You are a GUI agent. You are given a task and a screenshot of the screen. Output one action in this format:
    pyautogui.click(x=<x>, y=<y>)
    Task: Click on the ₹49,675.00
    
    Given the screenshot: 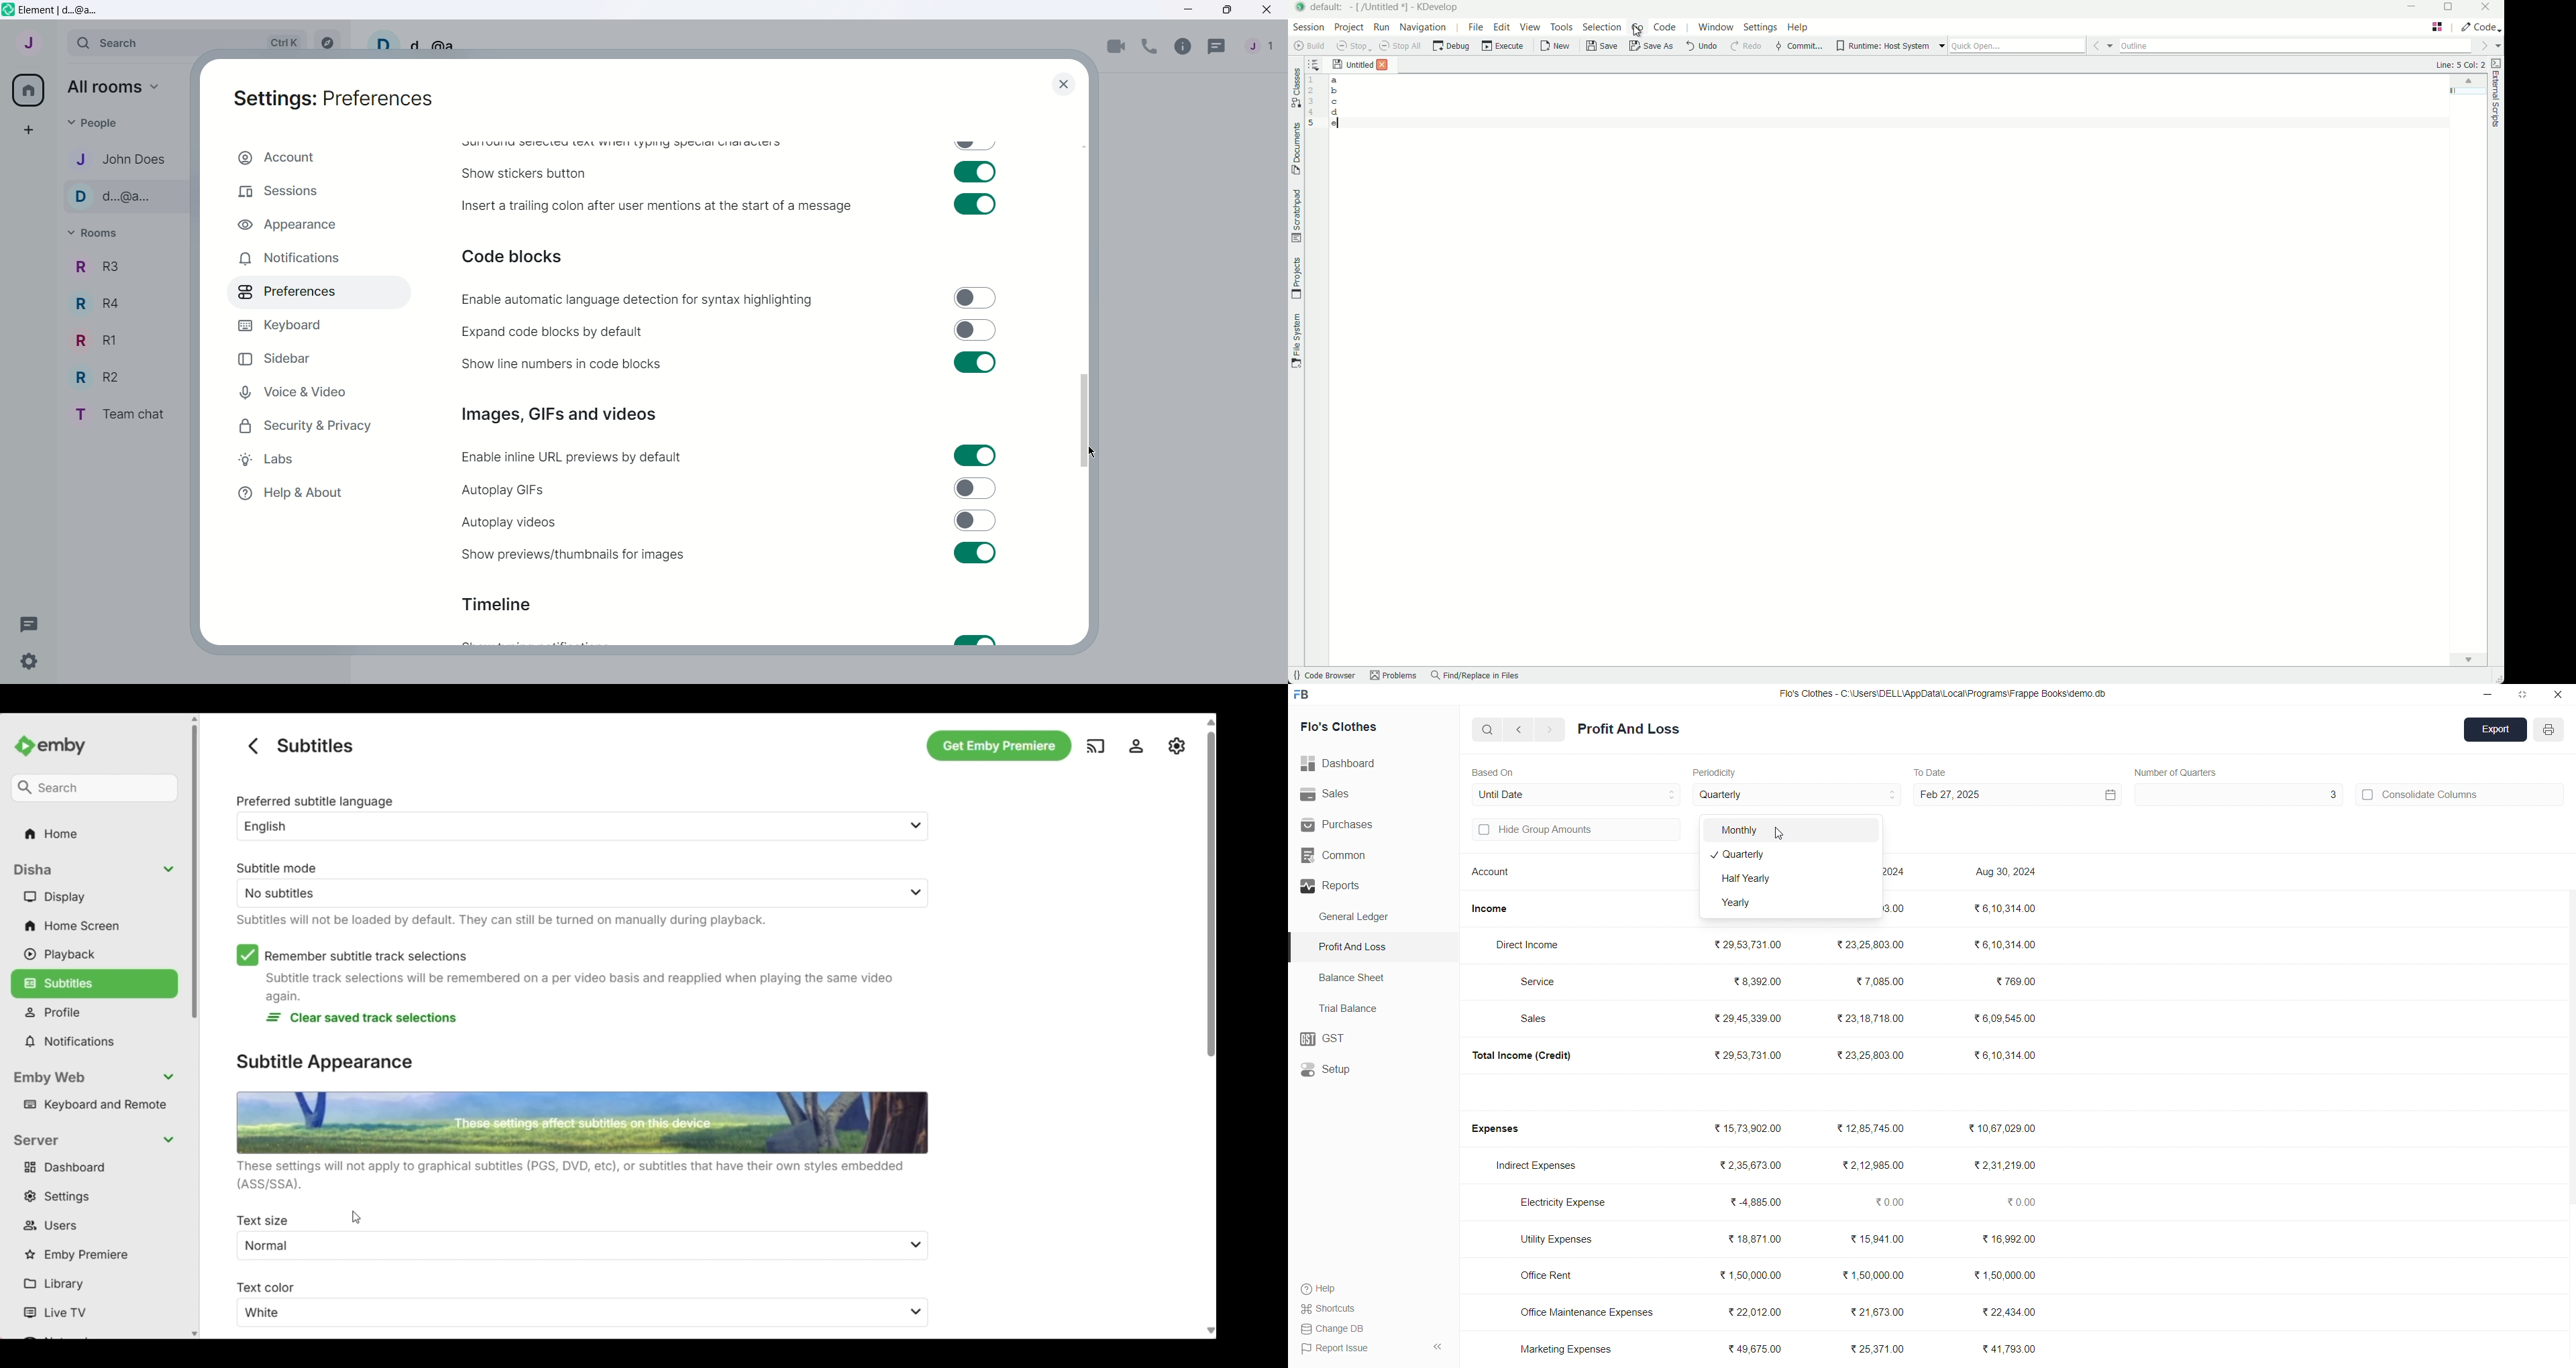 What is the action you would take?
    pyautogui.click(x=1759, y=1349)
    